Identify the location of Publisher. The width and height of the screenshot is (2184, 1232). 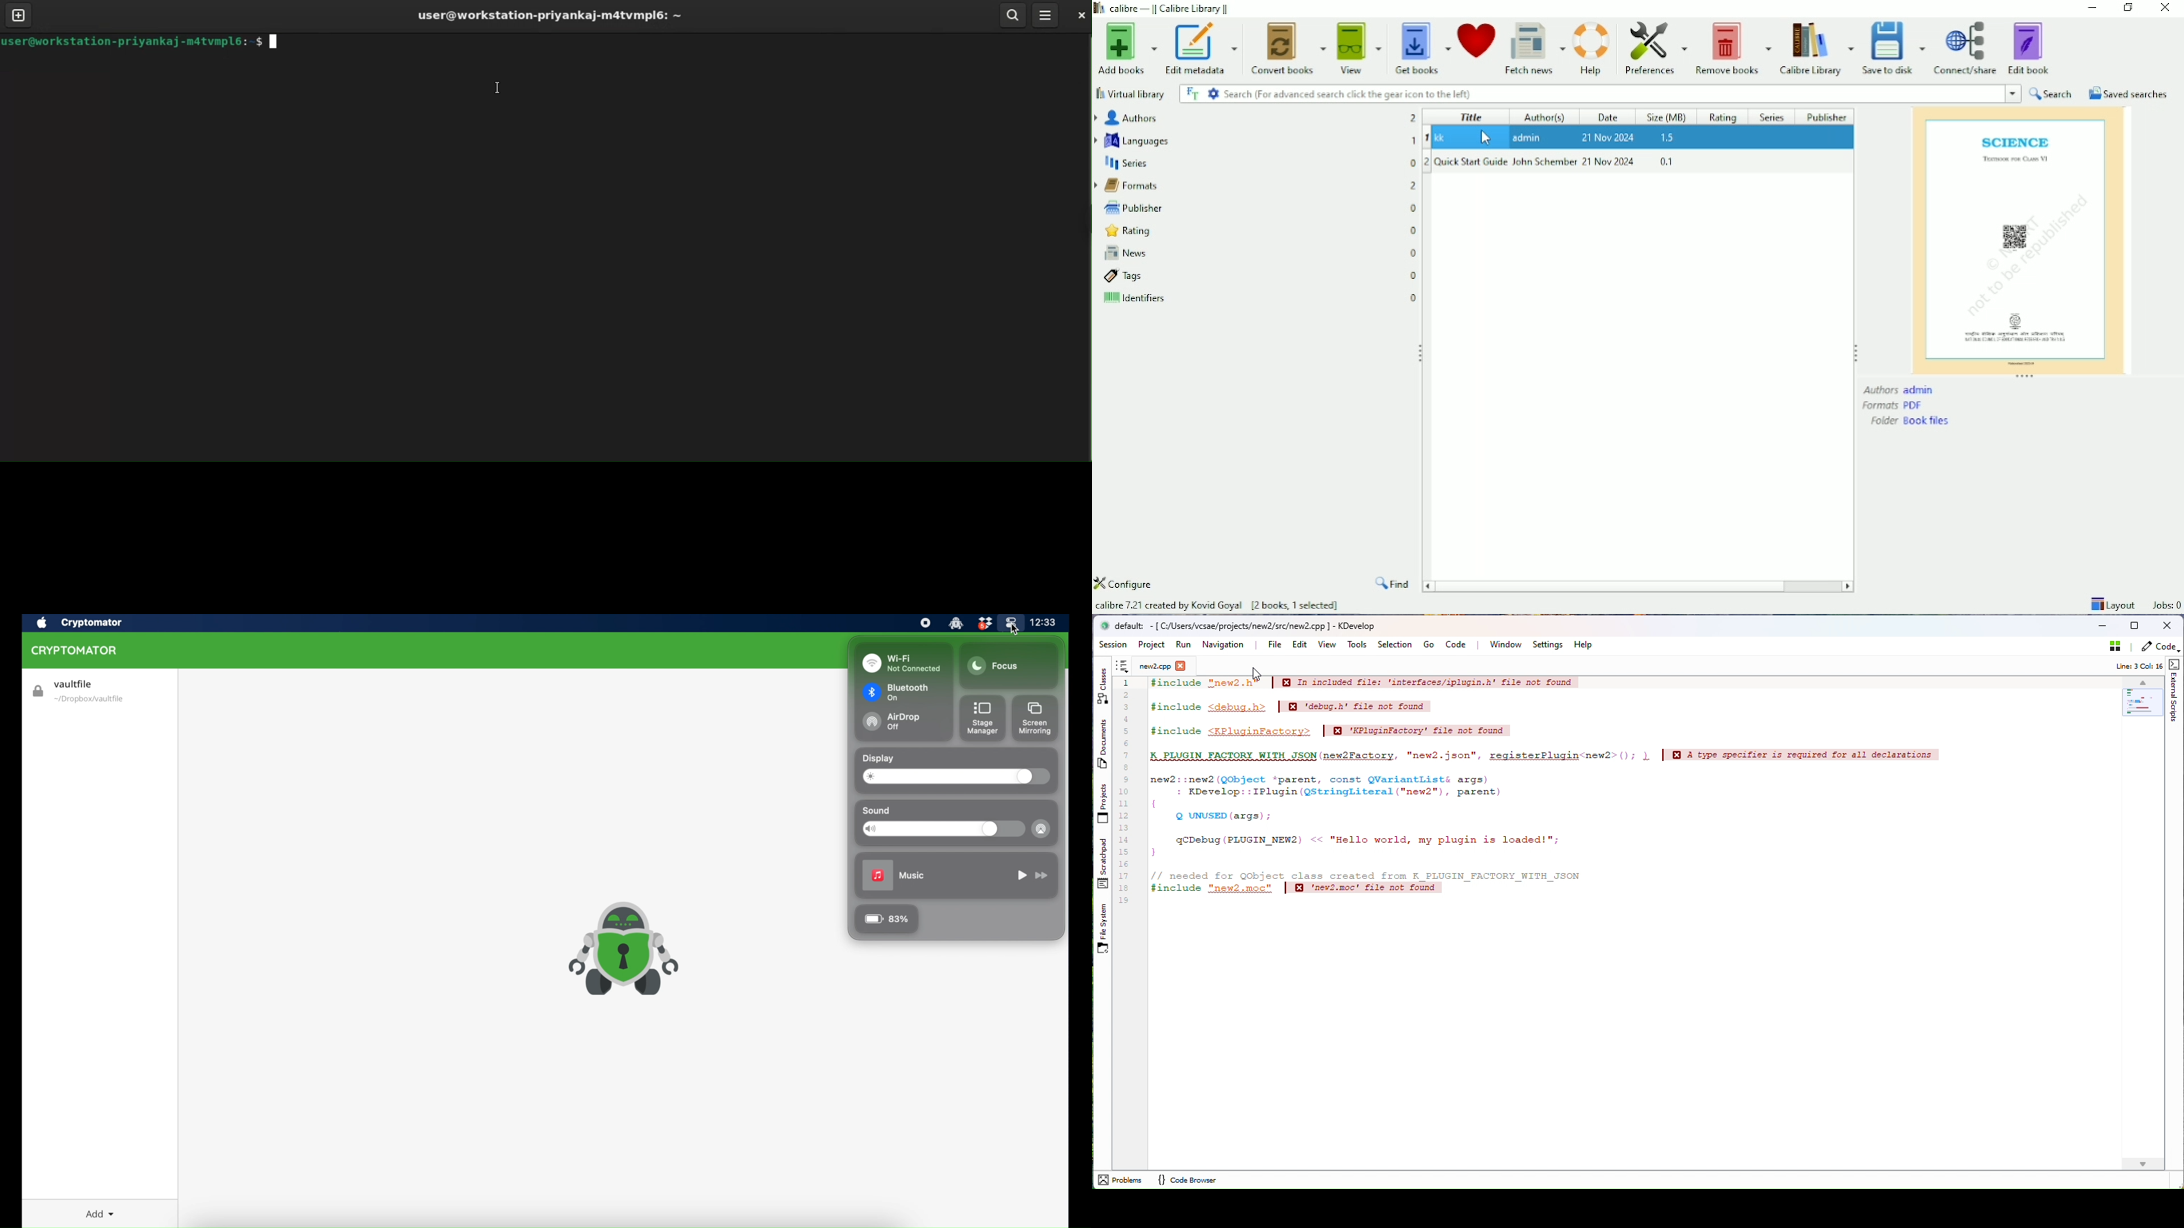
(1827, 116).